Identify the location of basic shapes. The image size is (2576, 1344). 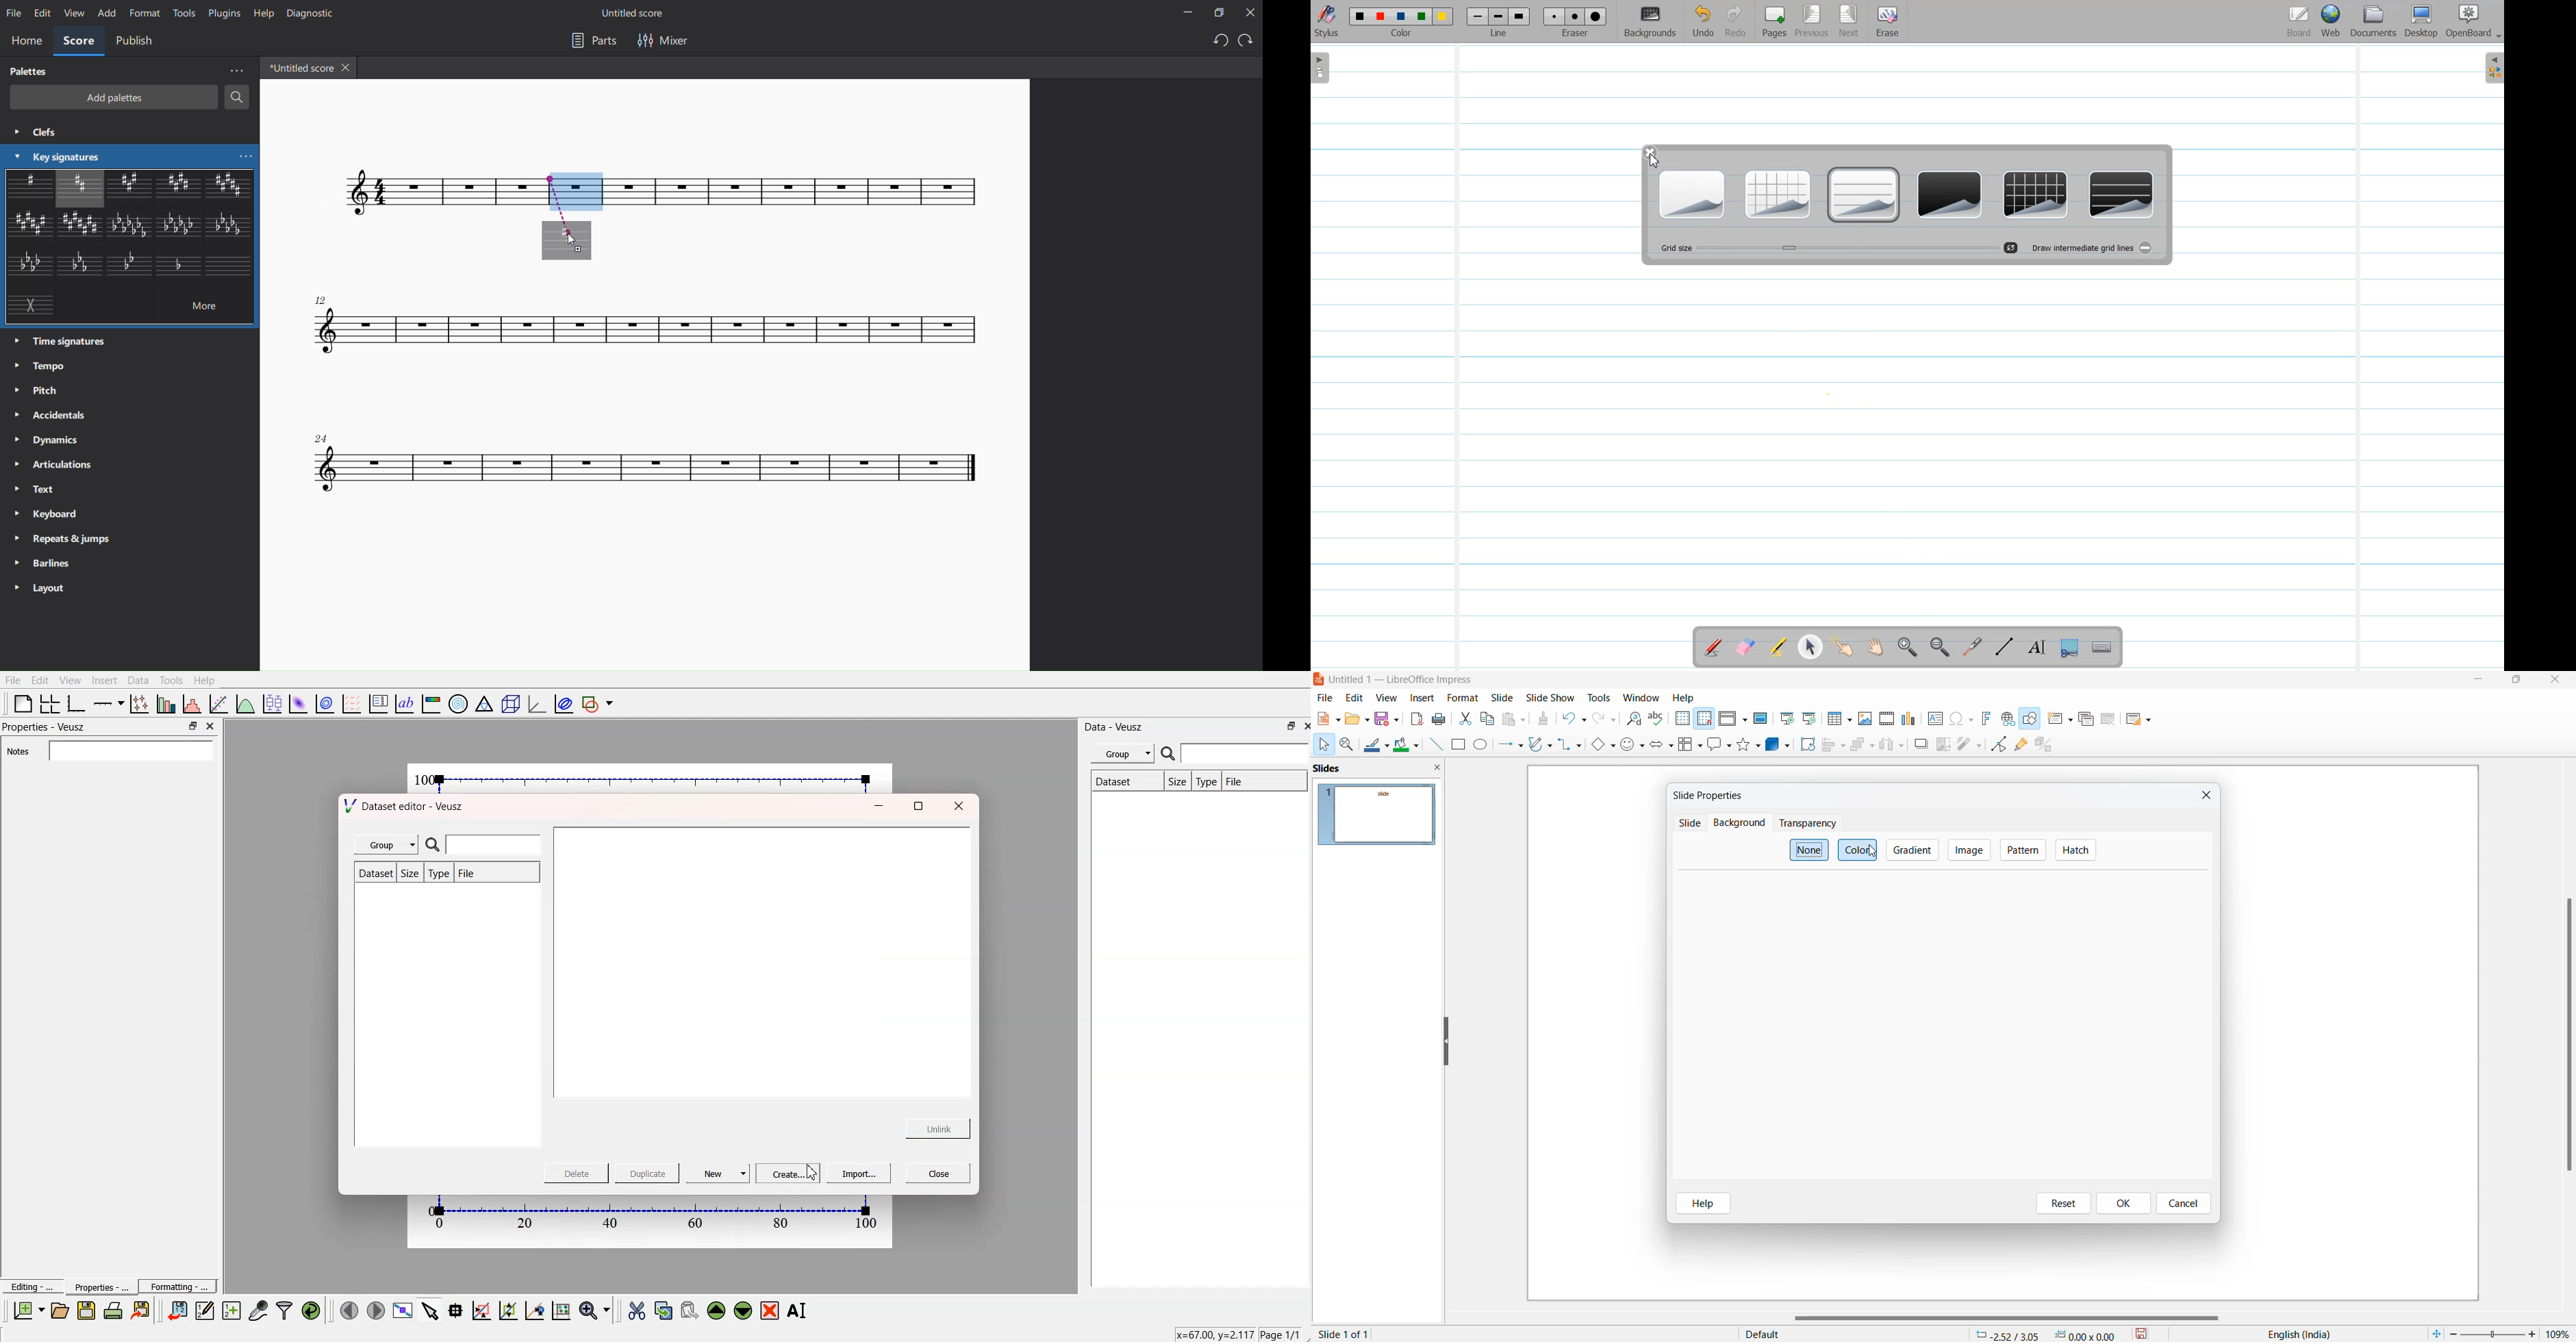
(1602, 745).